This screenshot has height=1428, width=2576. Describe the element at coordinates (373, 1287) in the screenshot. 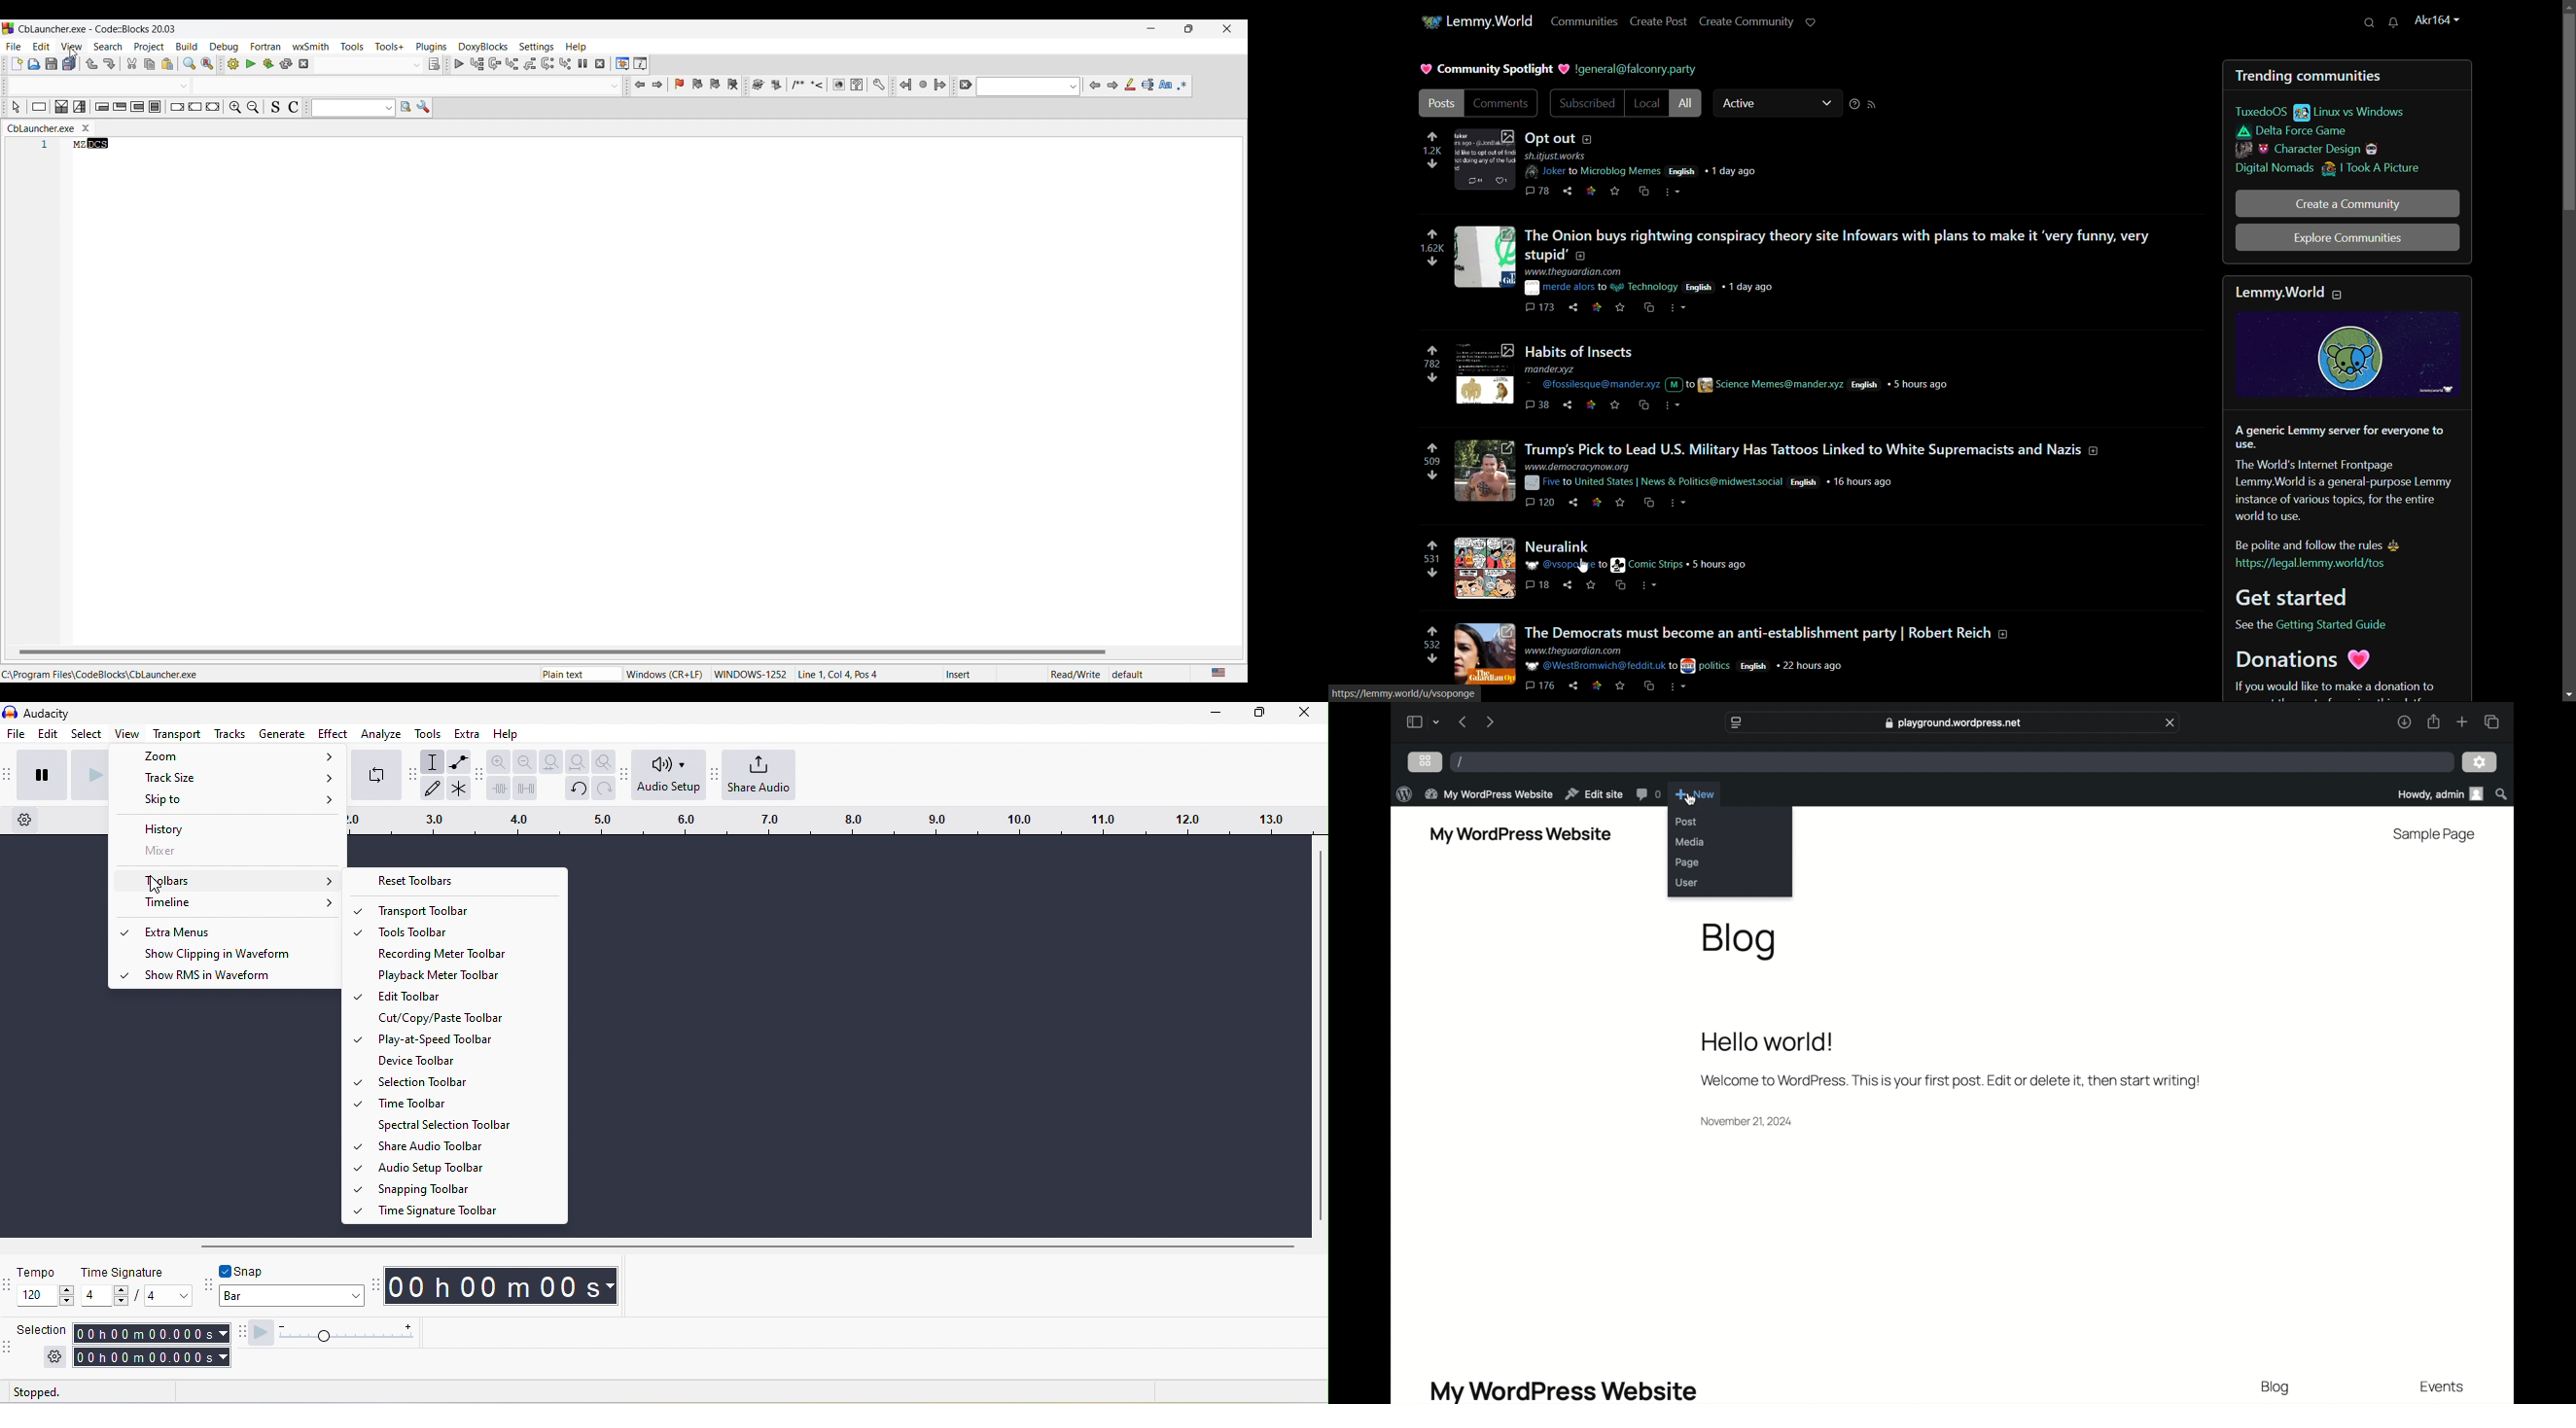

I see `audacity time toolbar` at that location.